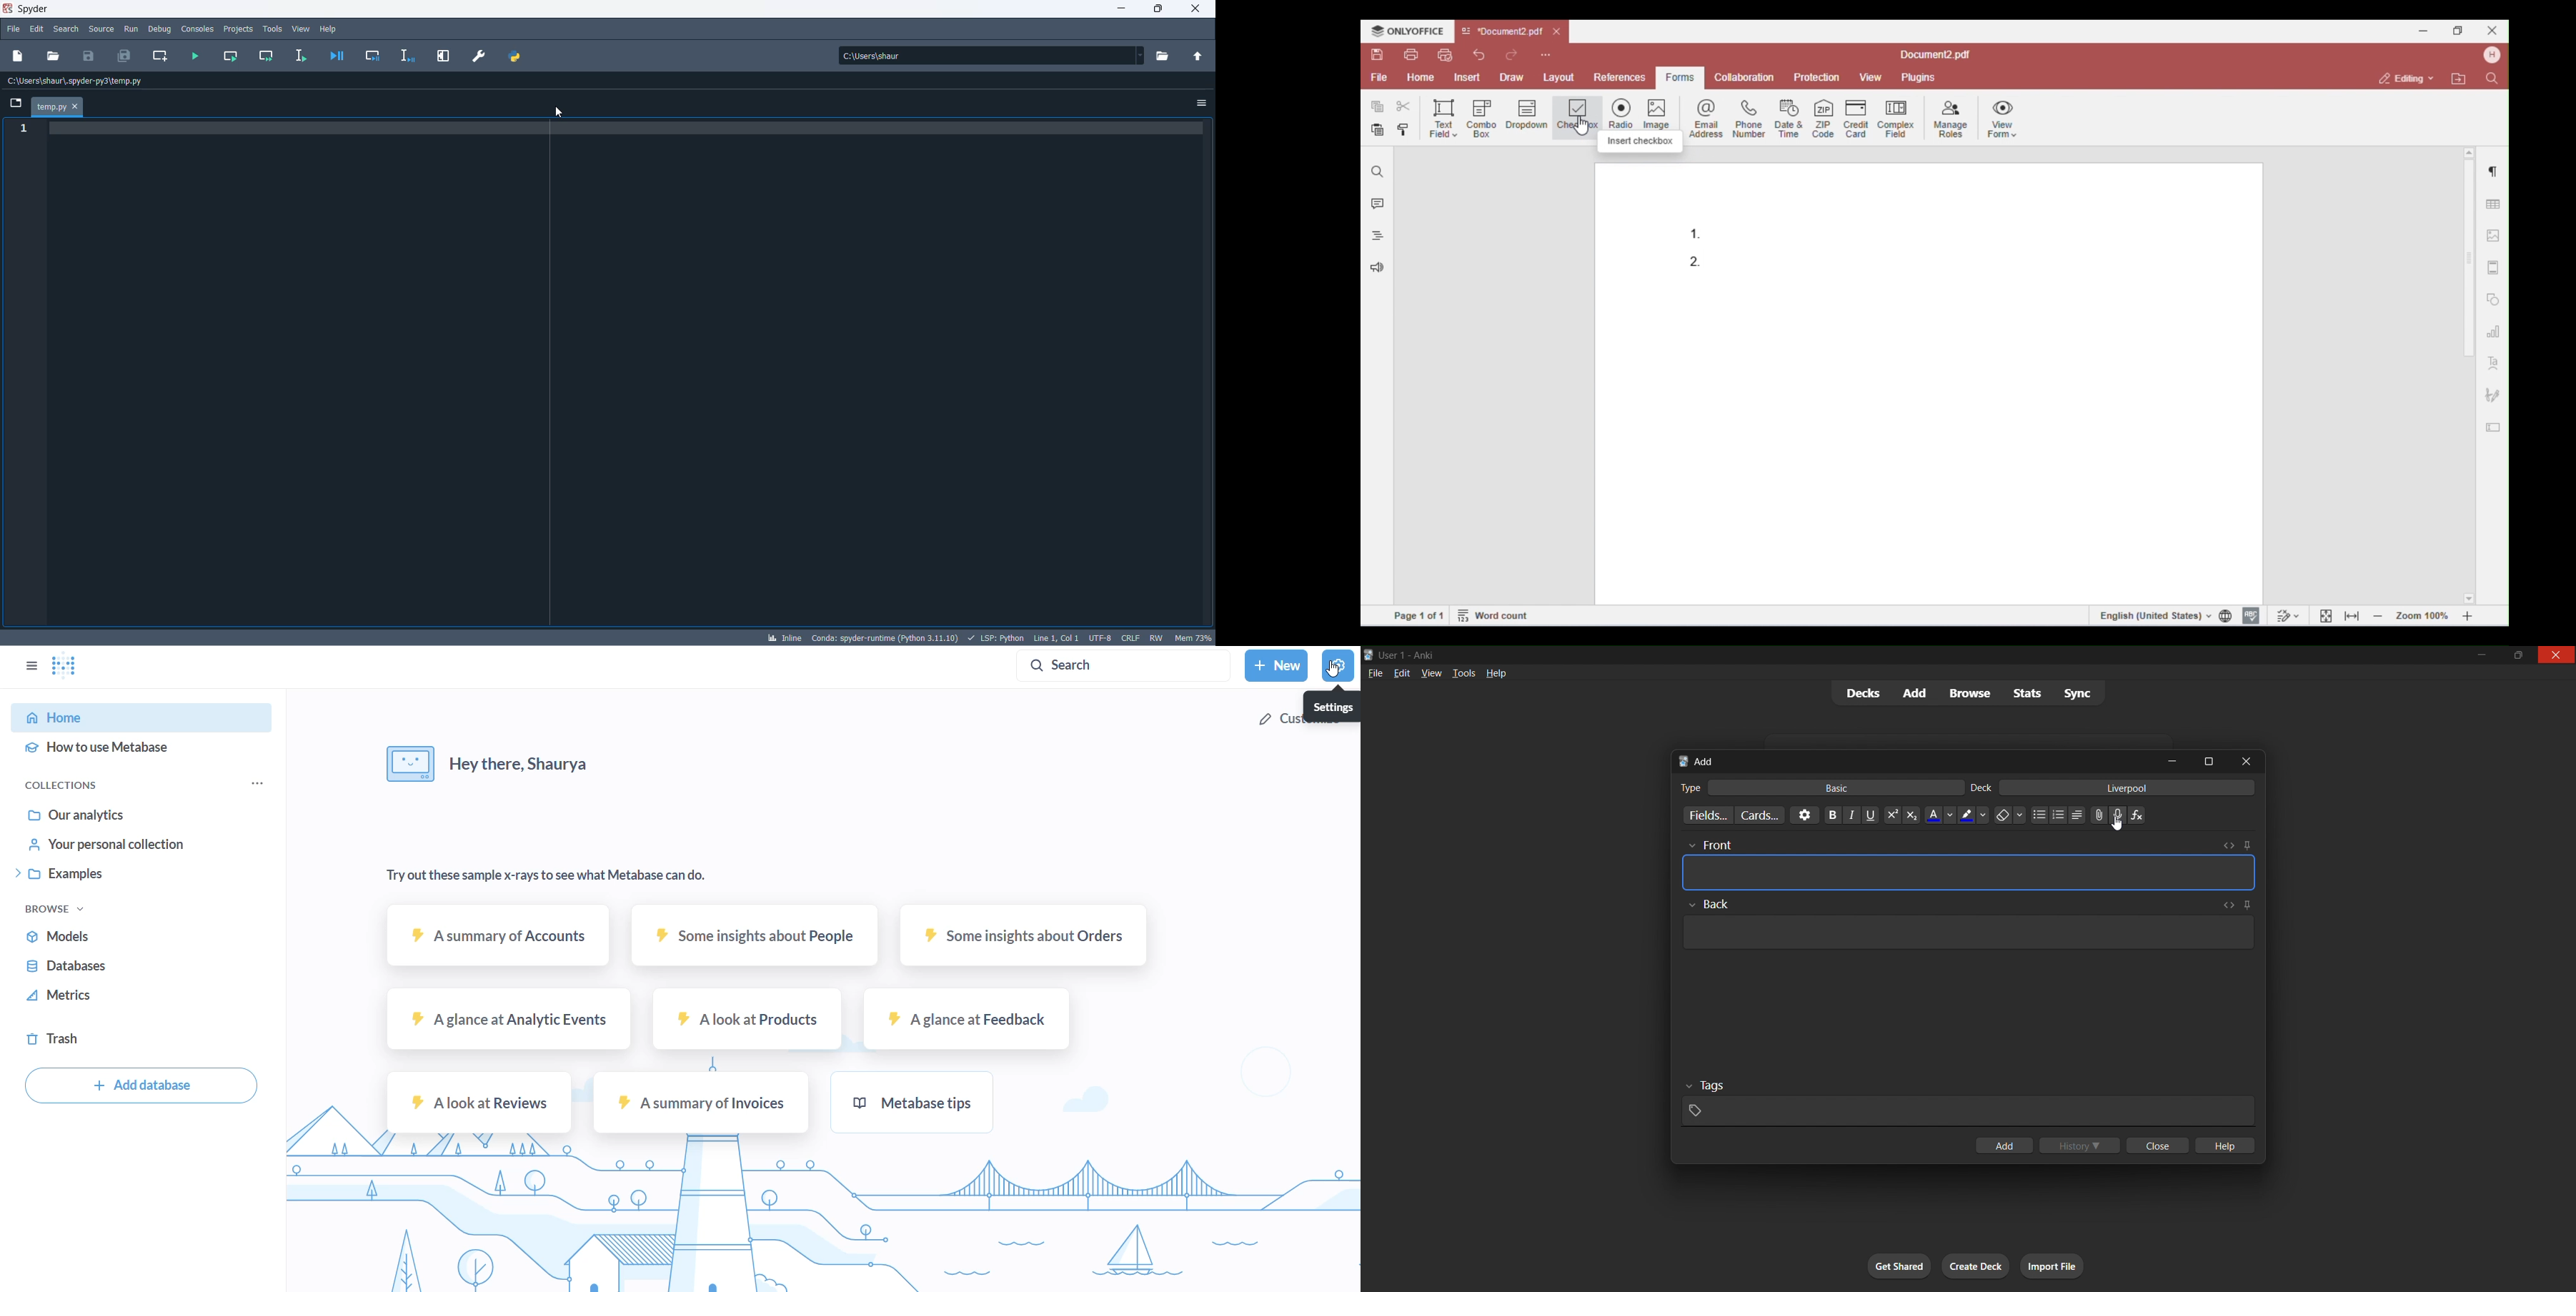  Describe the element at coordinates (565, 114) in the screenshot. I see `cursor` at that location.